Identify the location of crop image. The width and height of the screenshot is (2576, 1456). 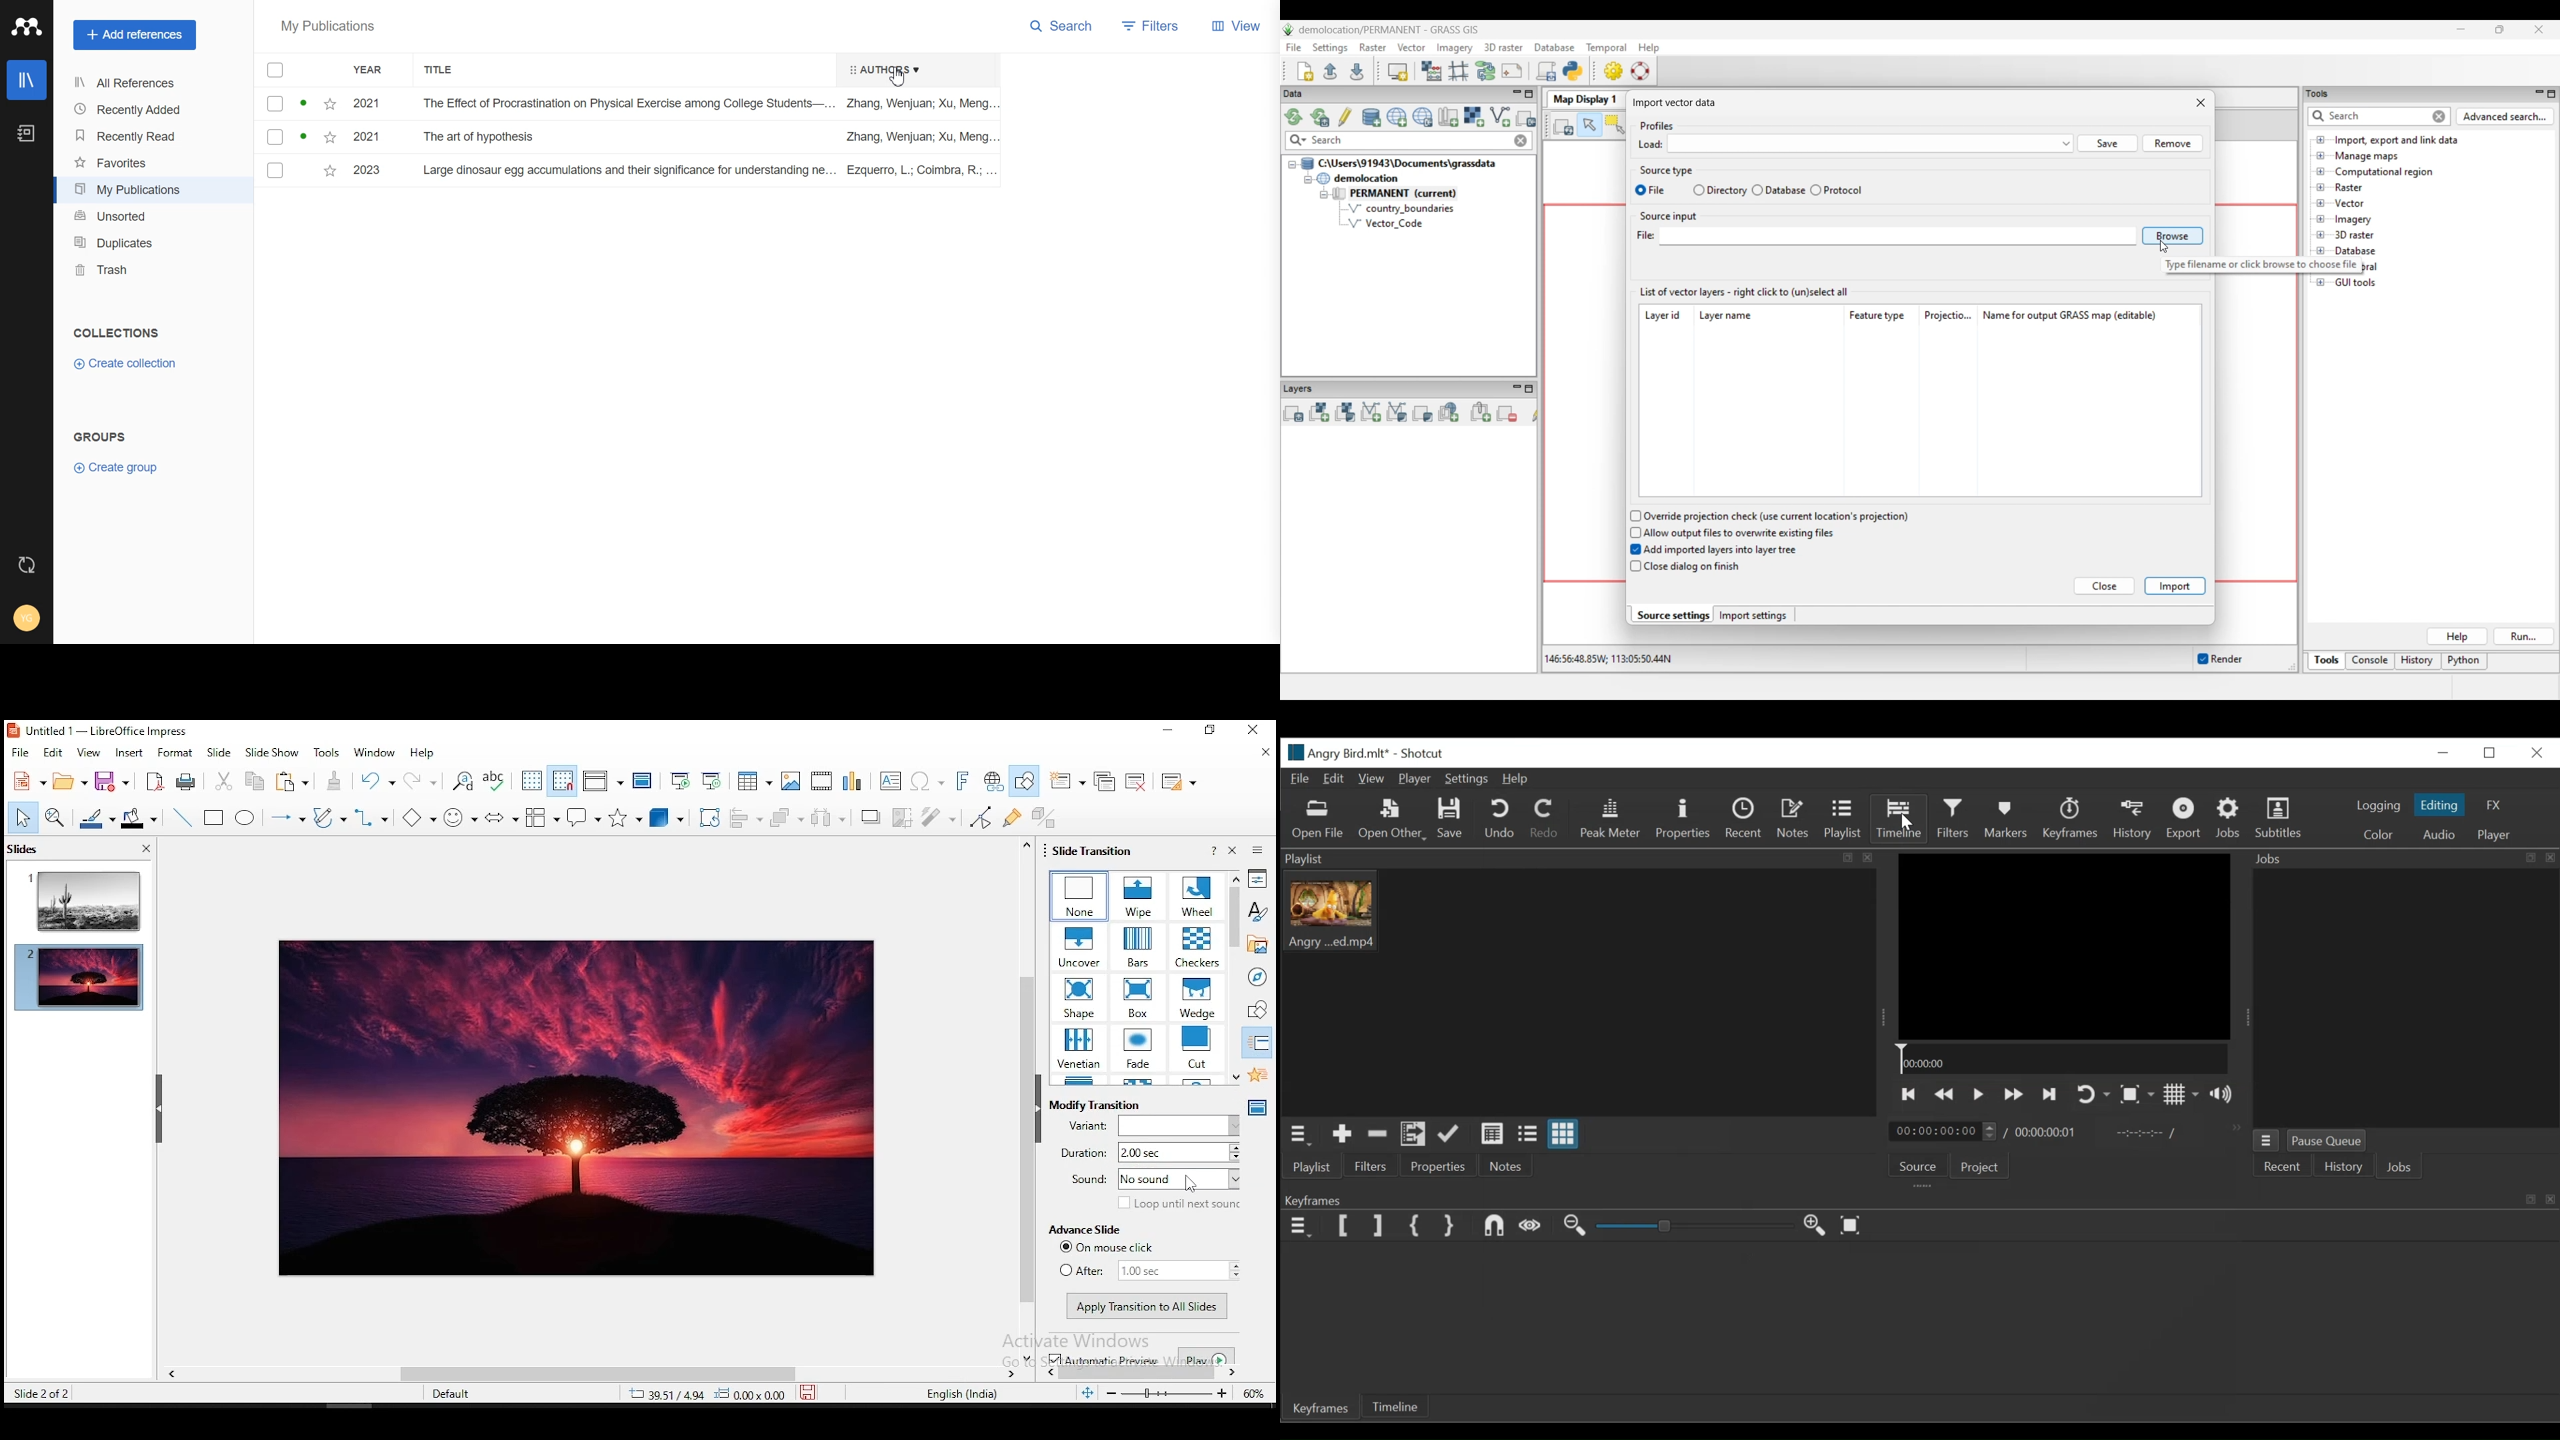
(903, 817).